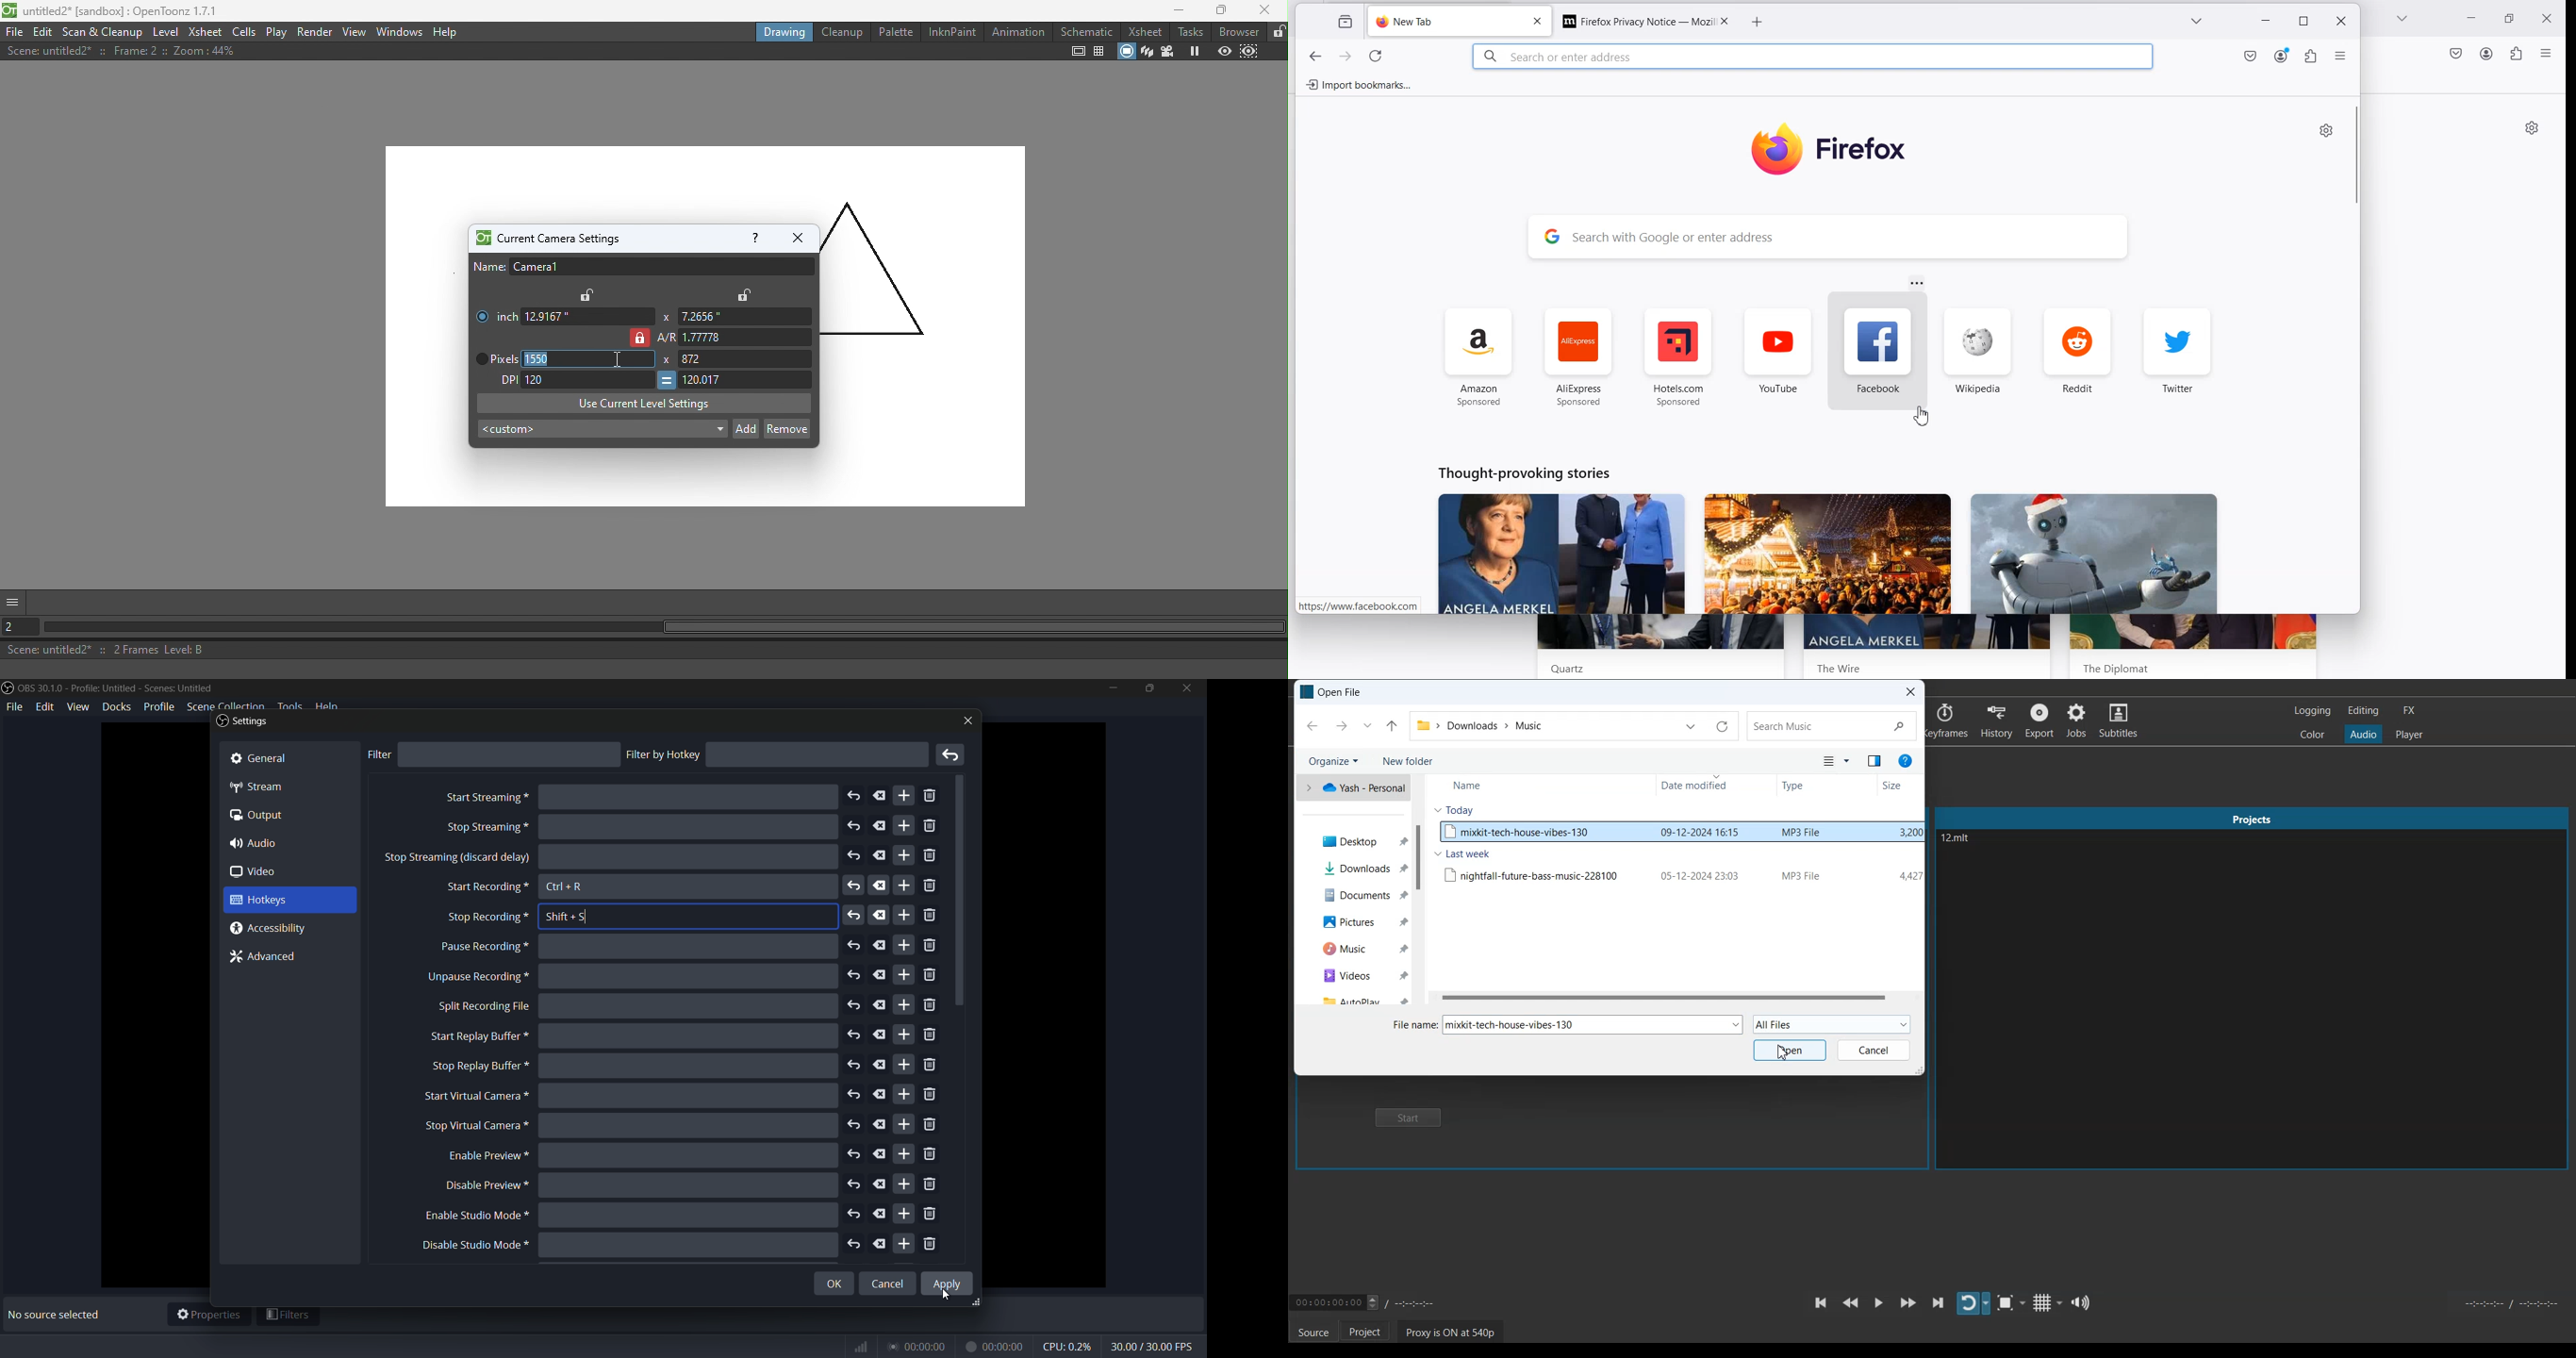 The image size is (2576, 1372). Describe the element at coordinates (903, 826) in the screenshot. I see `add more` at that location.